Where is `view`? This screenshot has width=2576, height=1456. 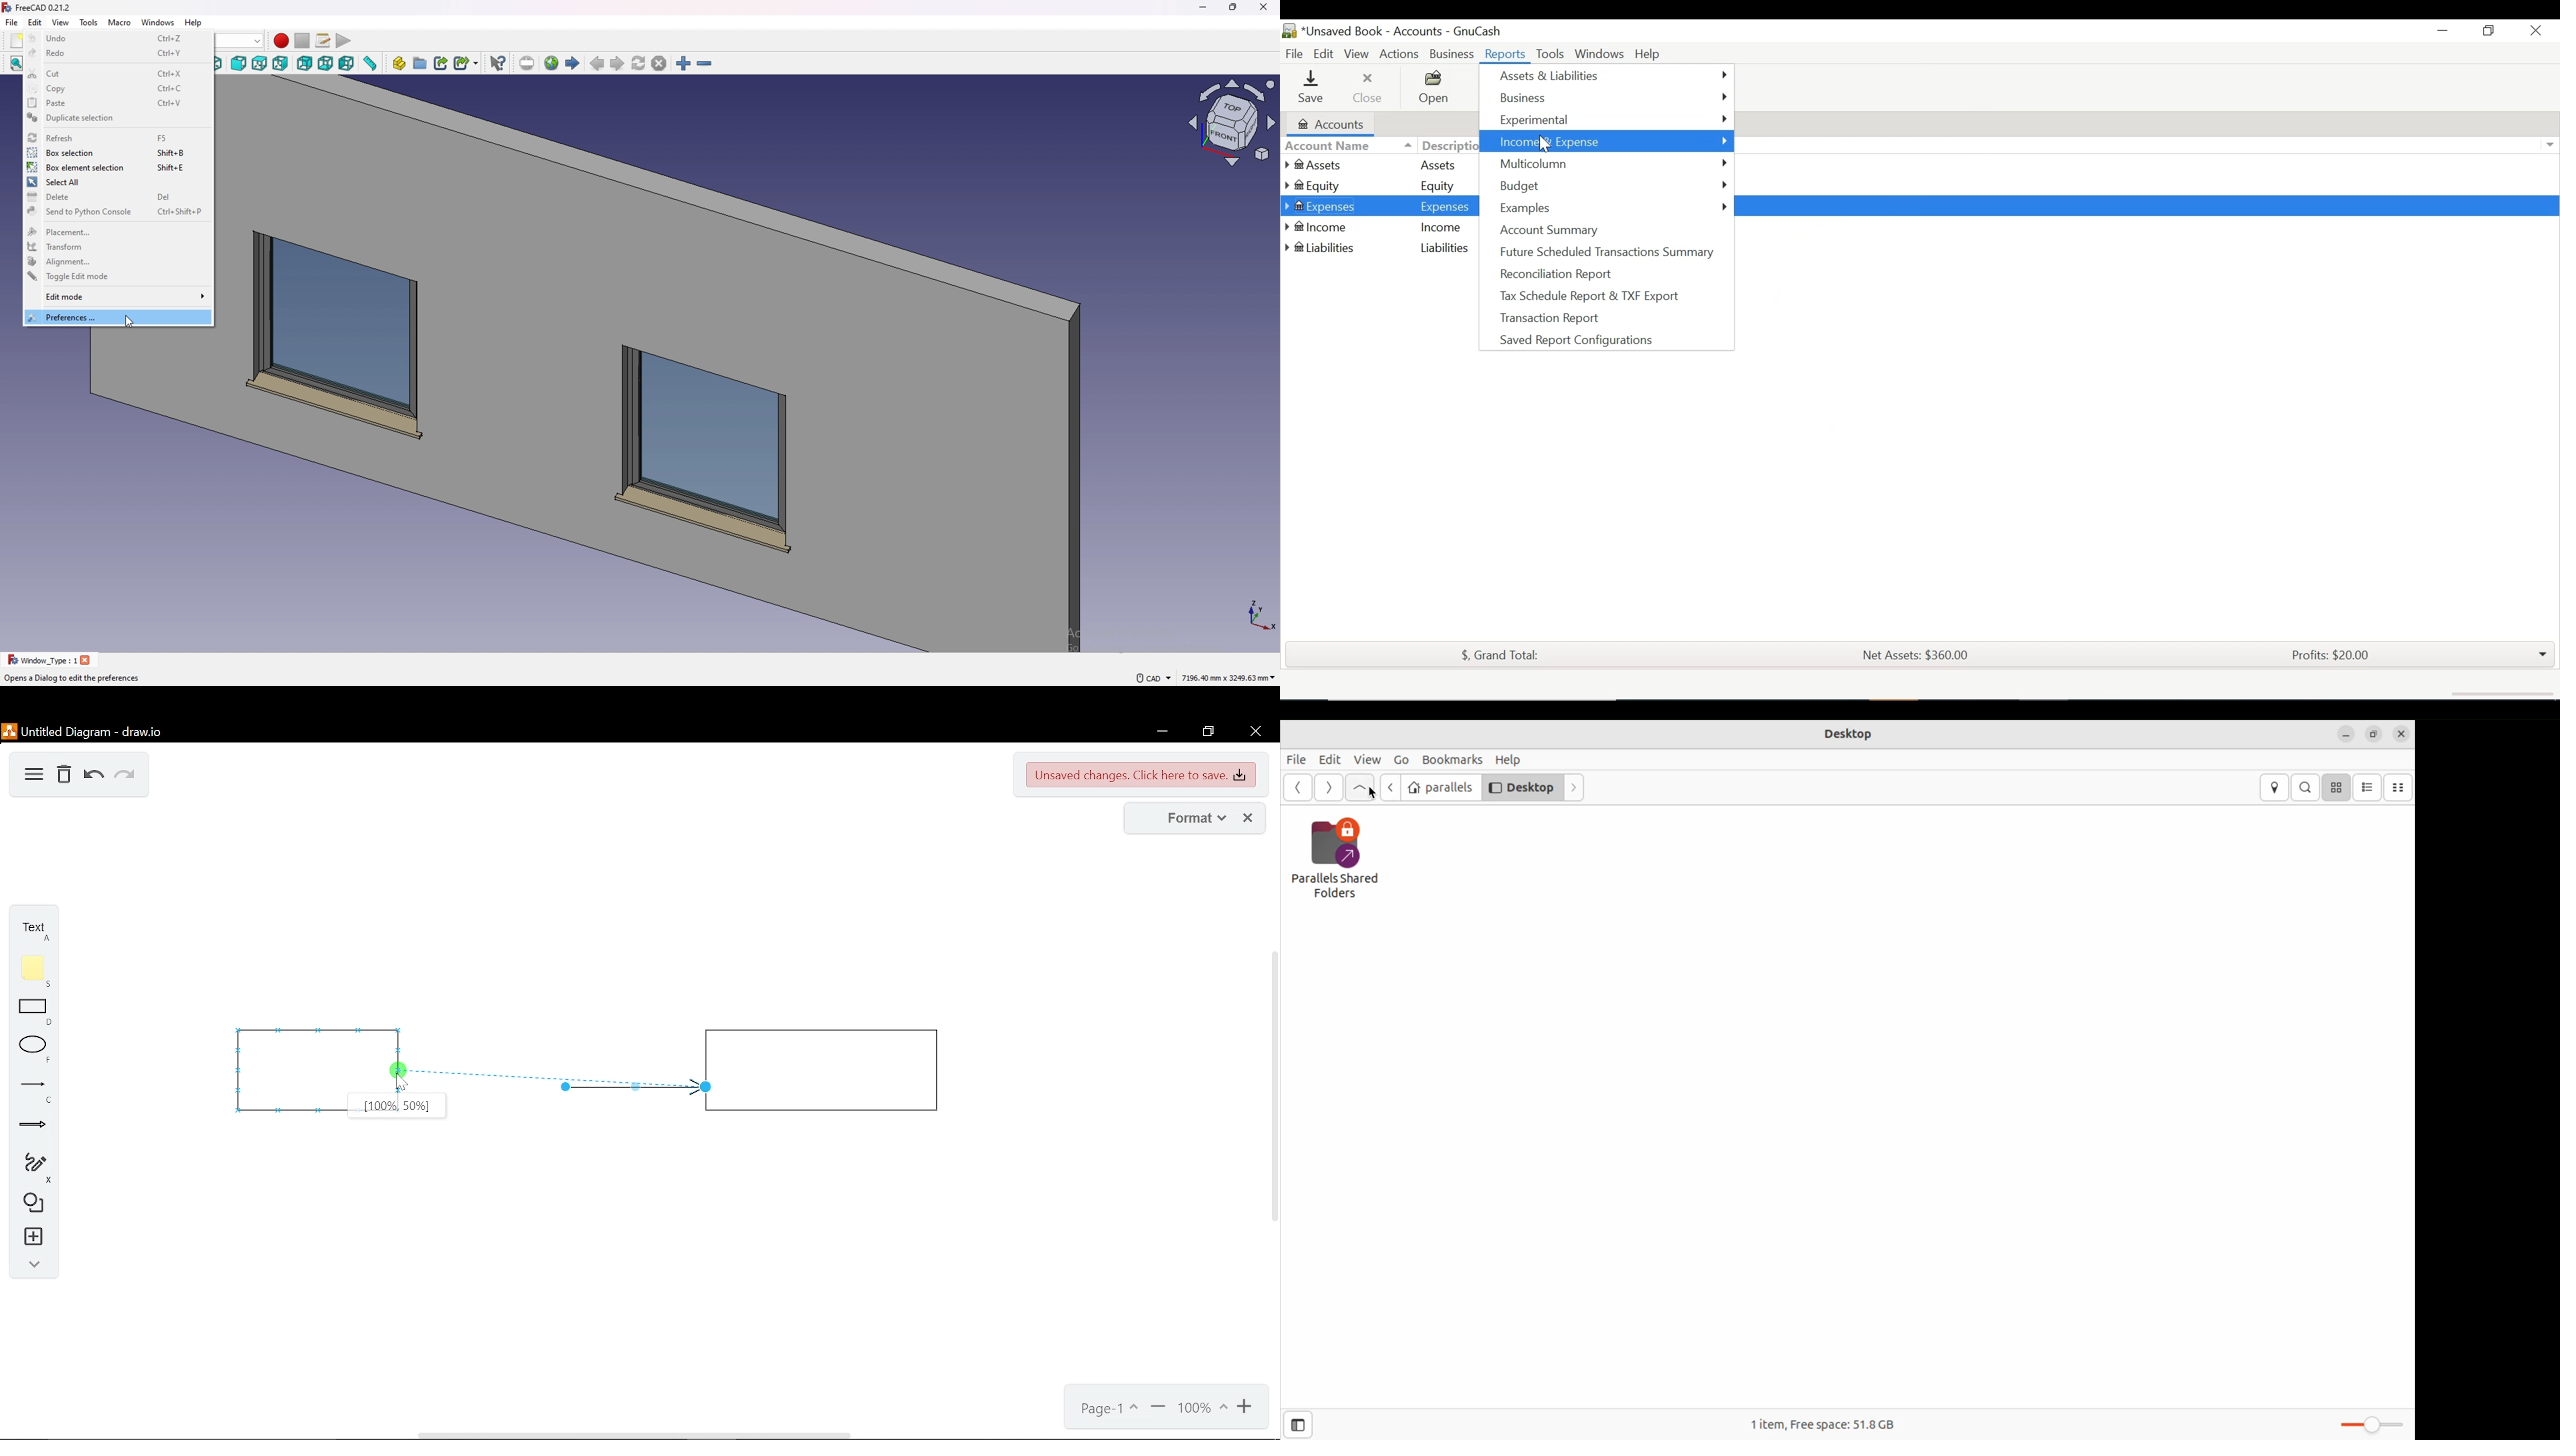
view is located at coordinates (1233, 125).